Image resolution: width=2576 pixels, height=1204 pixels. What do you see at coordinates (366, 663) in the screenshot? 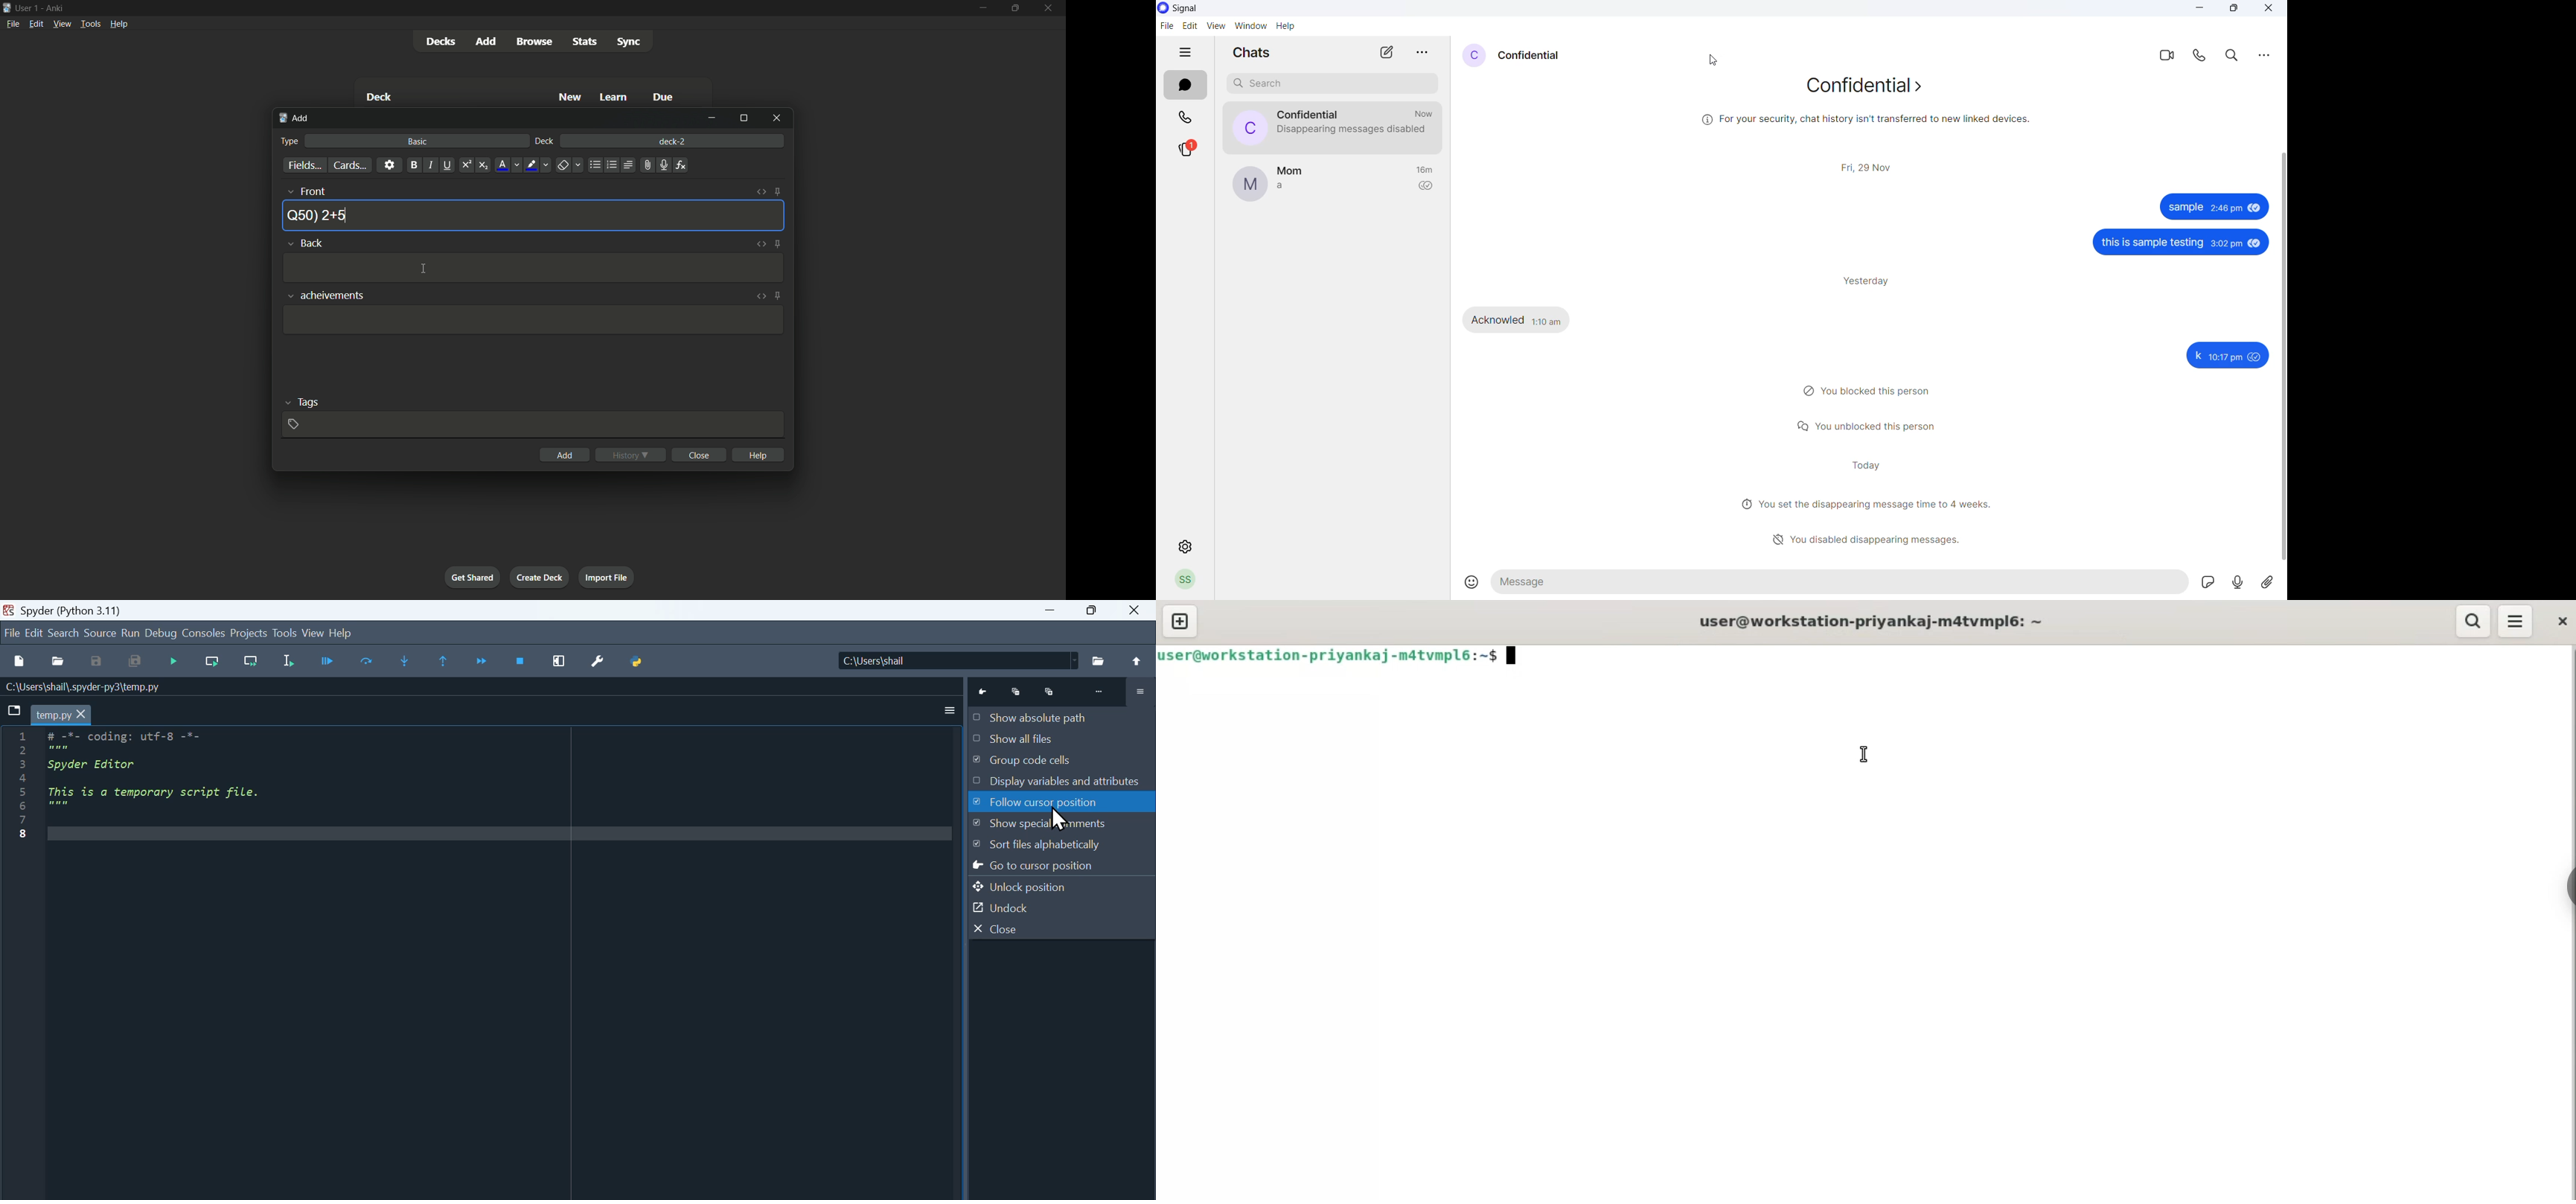
I see `` at bounding box center [366, 663].